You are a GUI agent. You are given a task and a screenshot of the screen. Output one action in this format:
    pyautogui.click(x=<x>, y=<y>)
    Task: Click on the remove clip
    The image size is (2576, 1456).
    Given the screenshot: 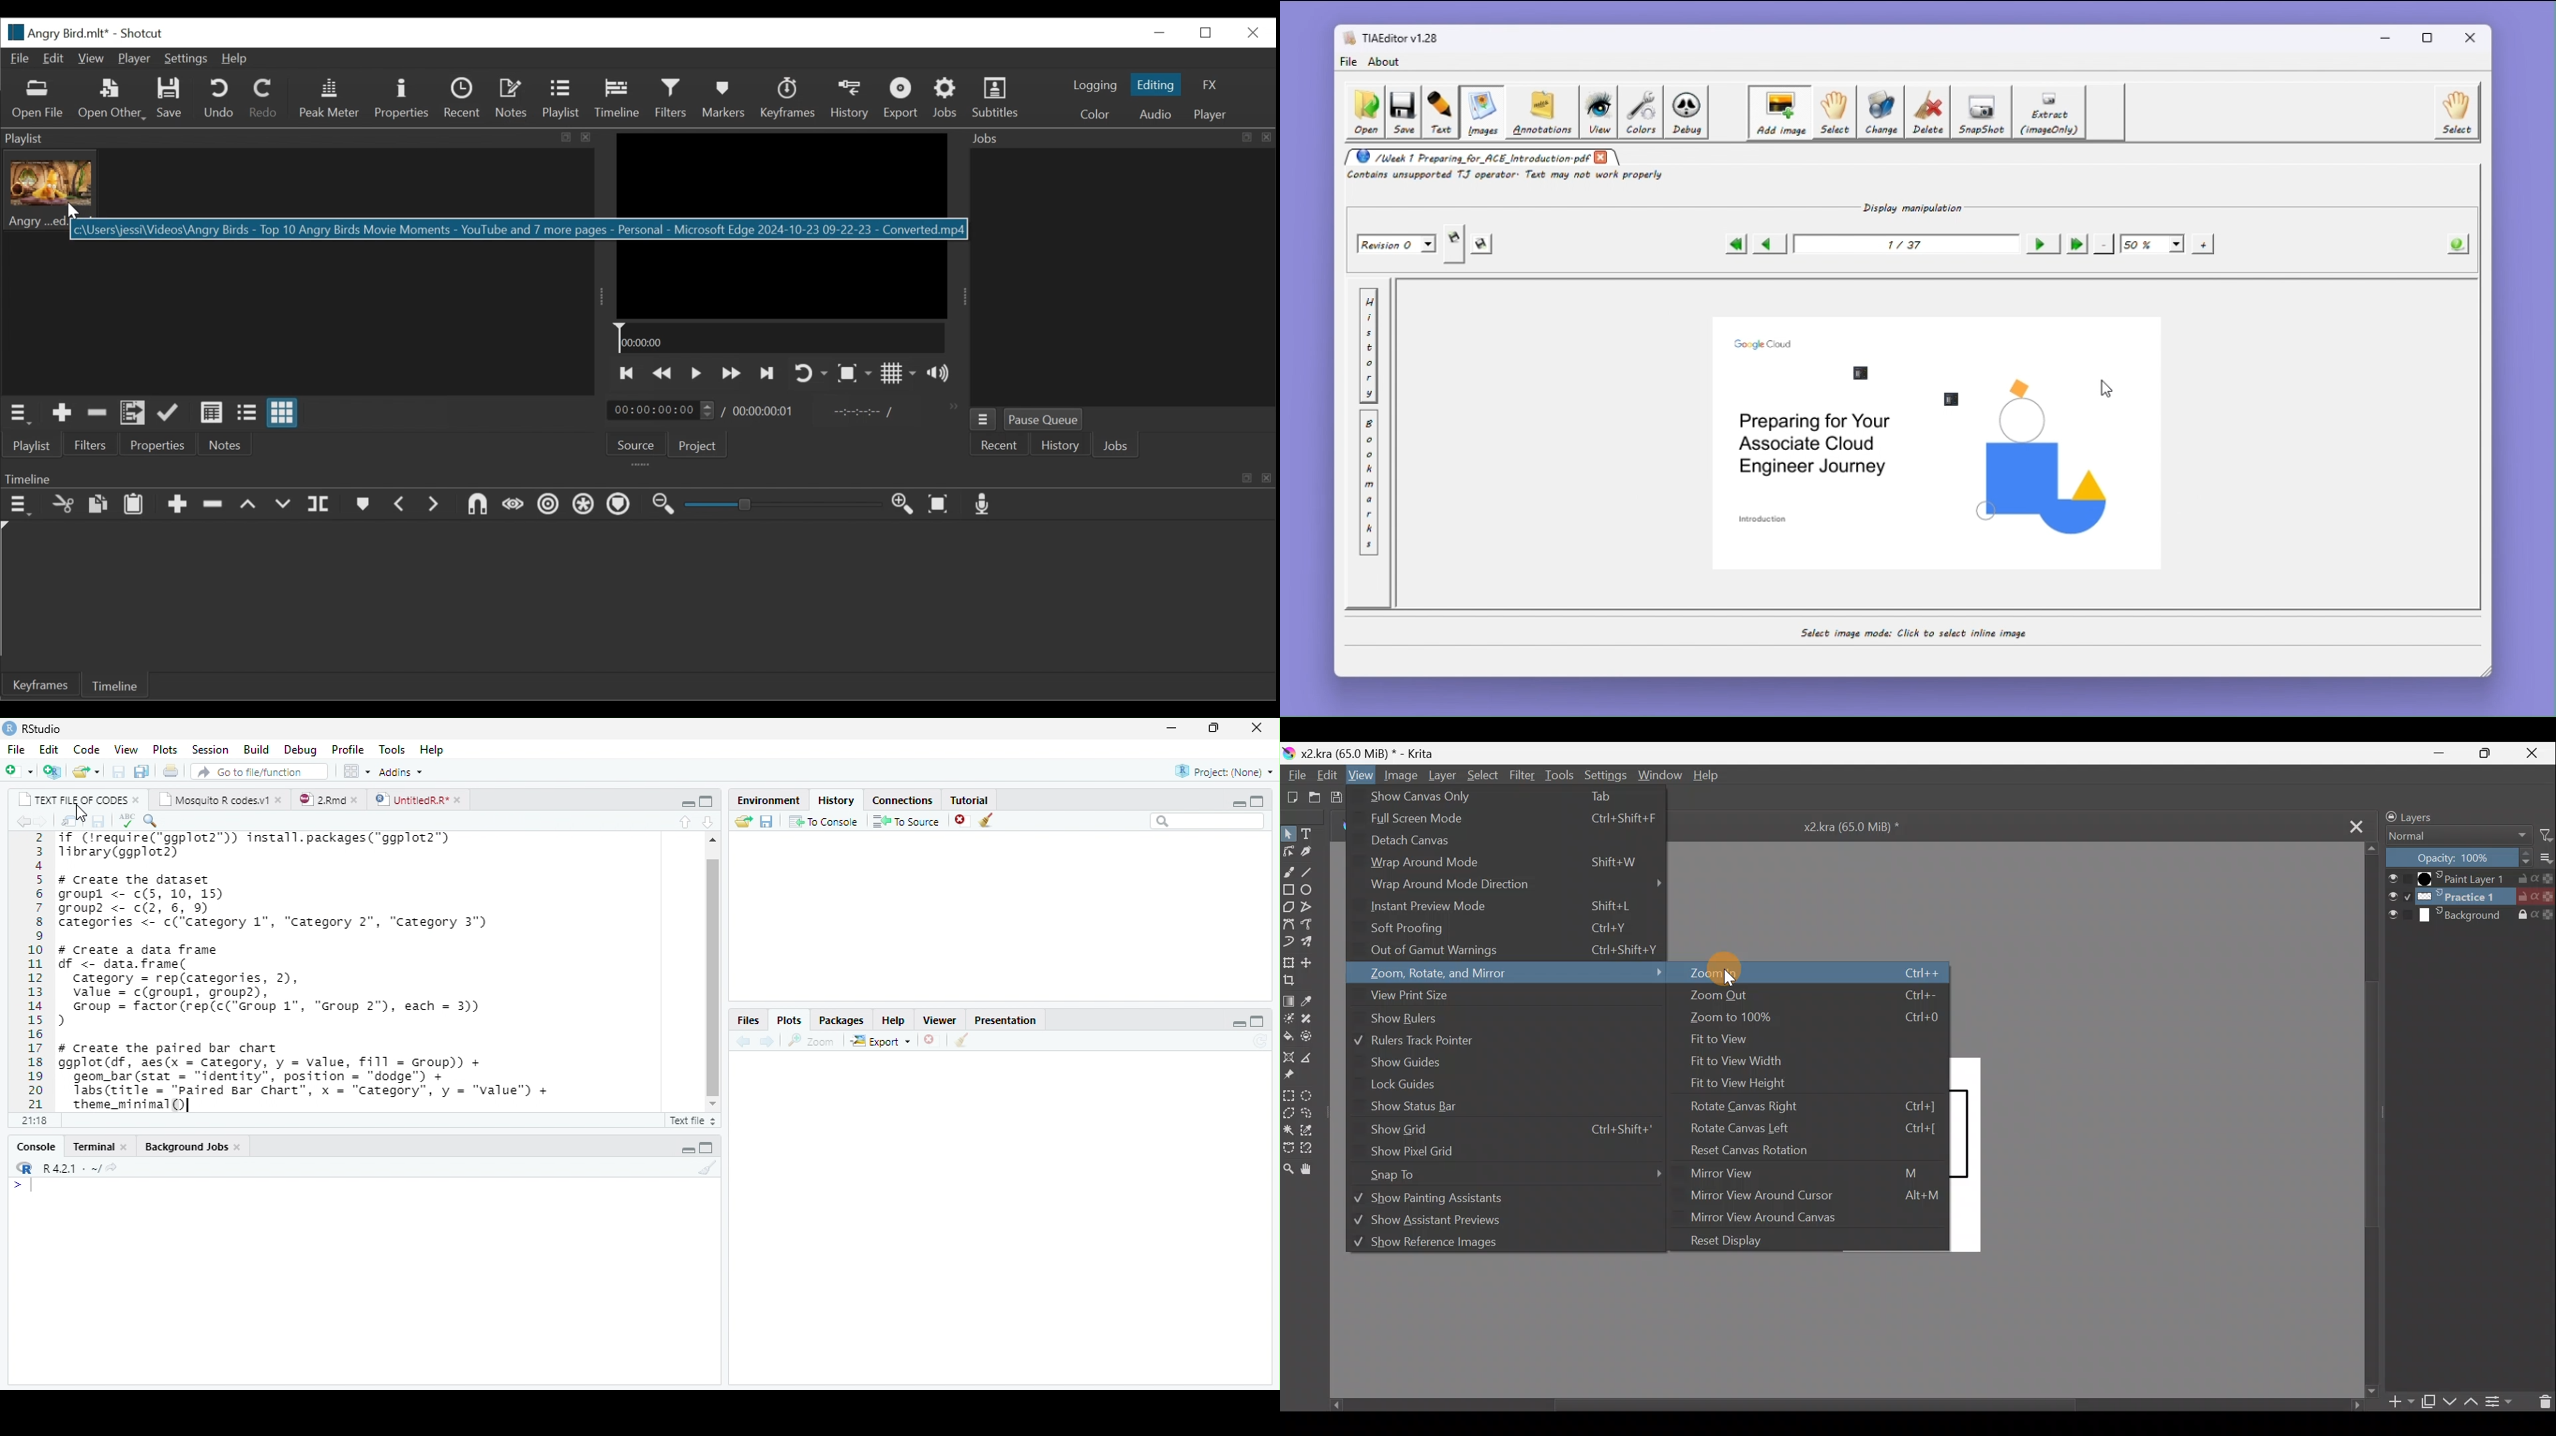 What is the action you would take?
    pyautogui.click(x=217, y=504)
    